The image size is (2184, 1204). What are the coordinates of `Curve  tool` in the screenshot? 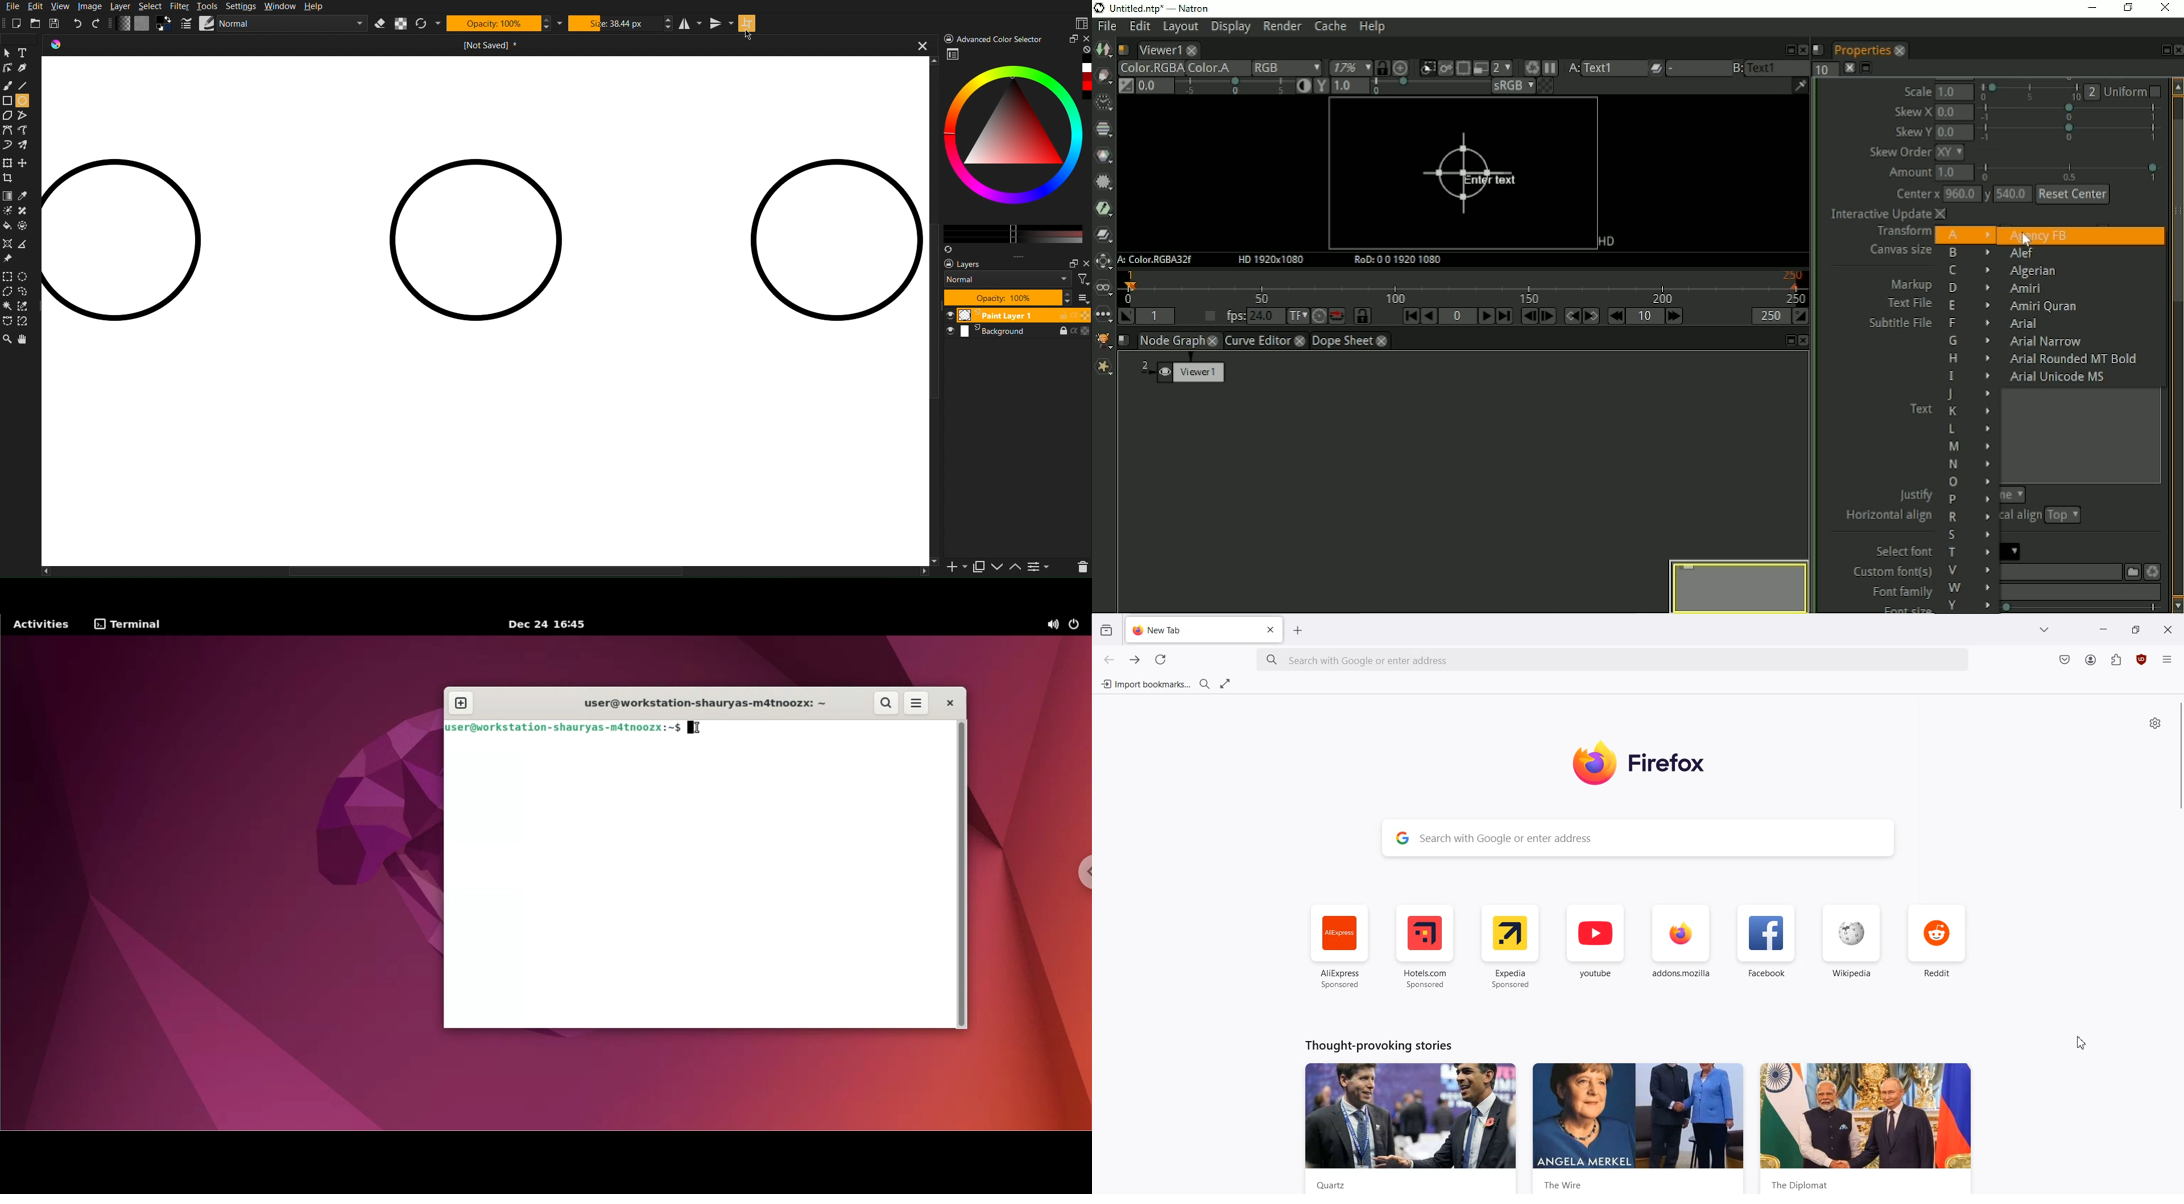 It's located at (25, 131).